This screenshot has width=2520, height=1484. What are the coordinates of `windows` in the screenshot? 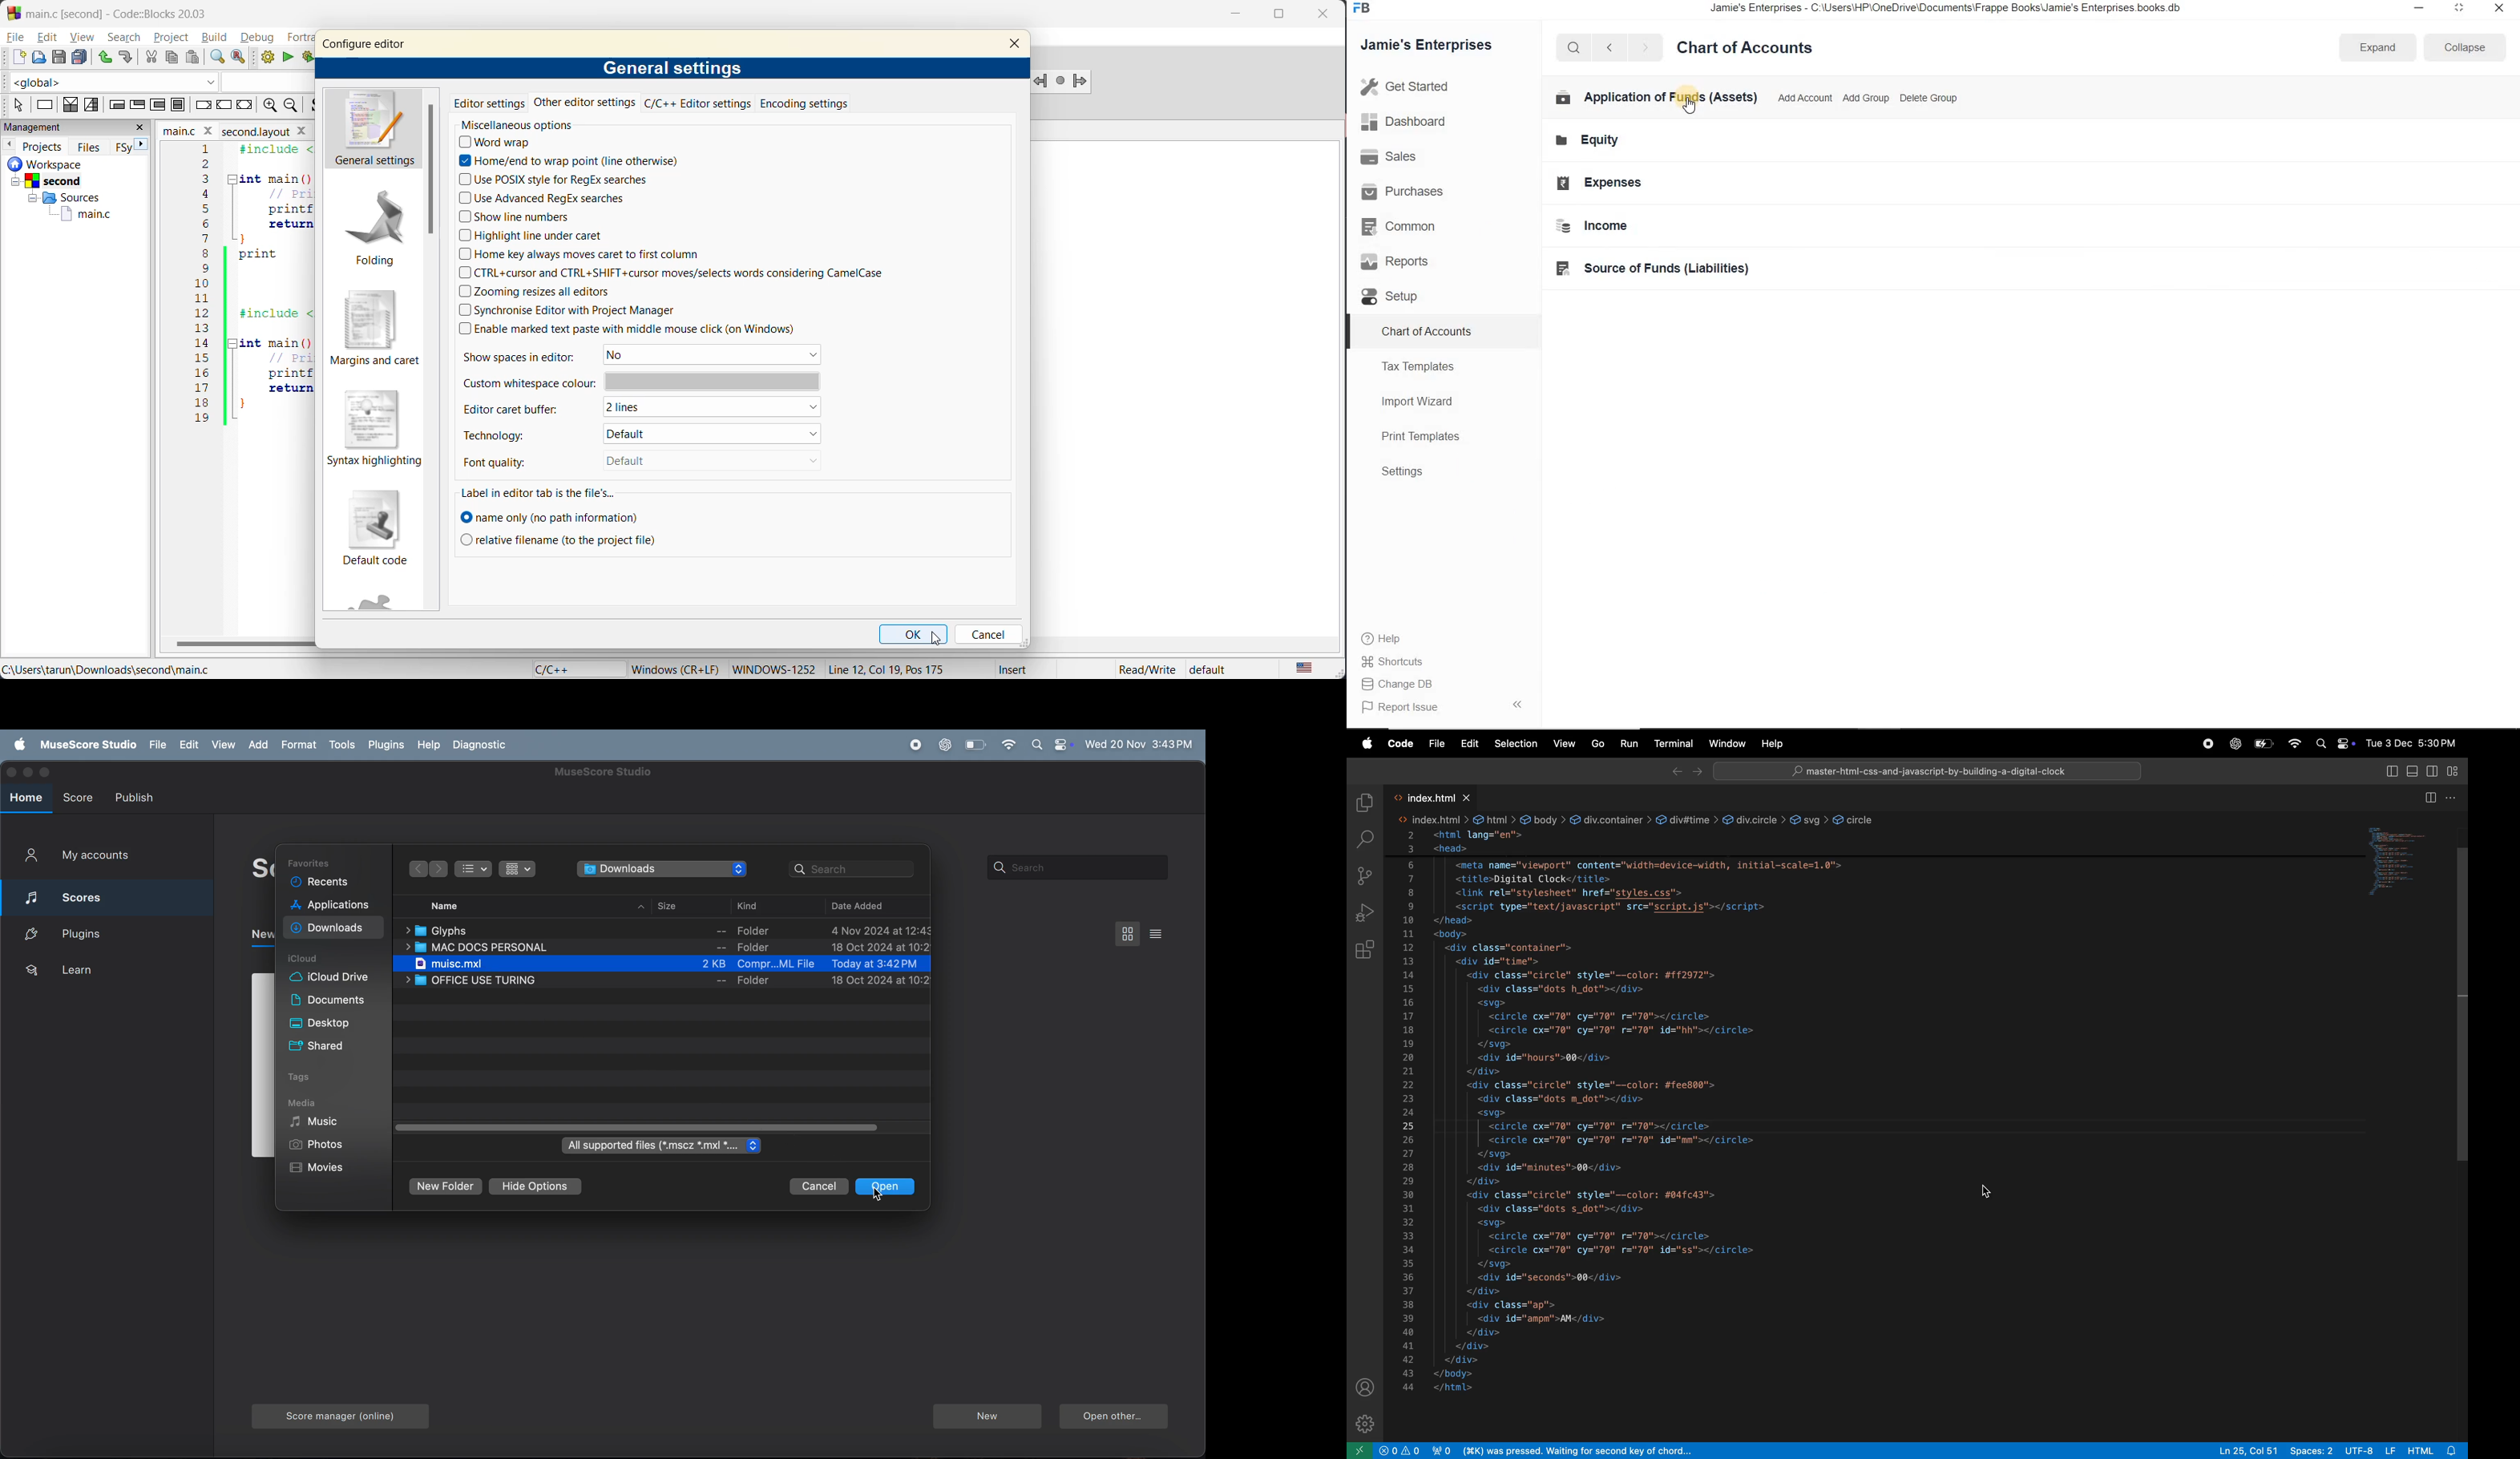 It's located at (772, 669).